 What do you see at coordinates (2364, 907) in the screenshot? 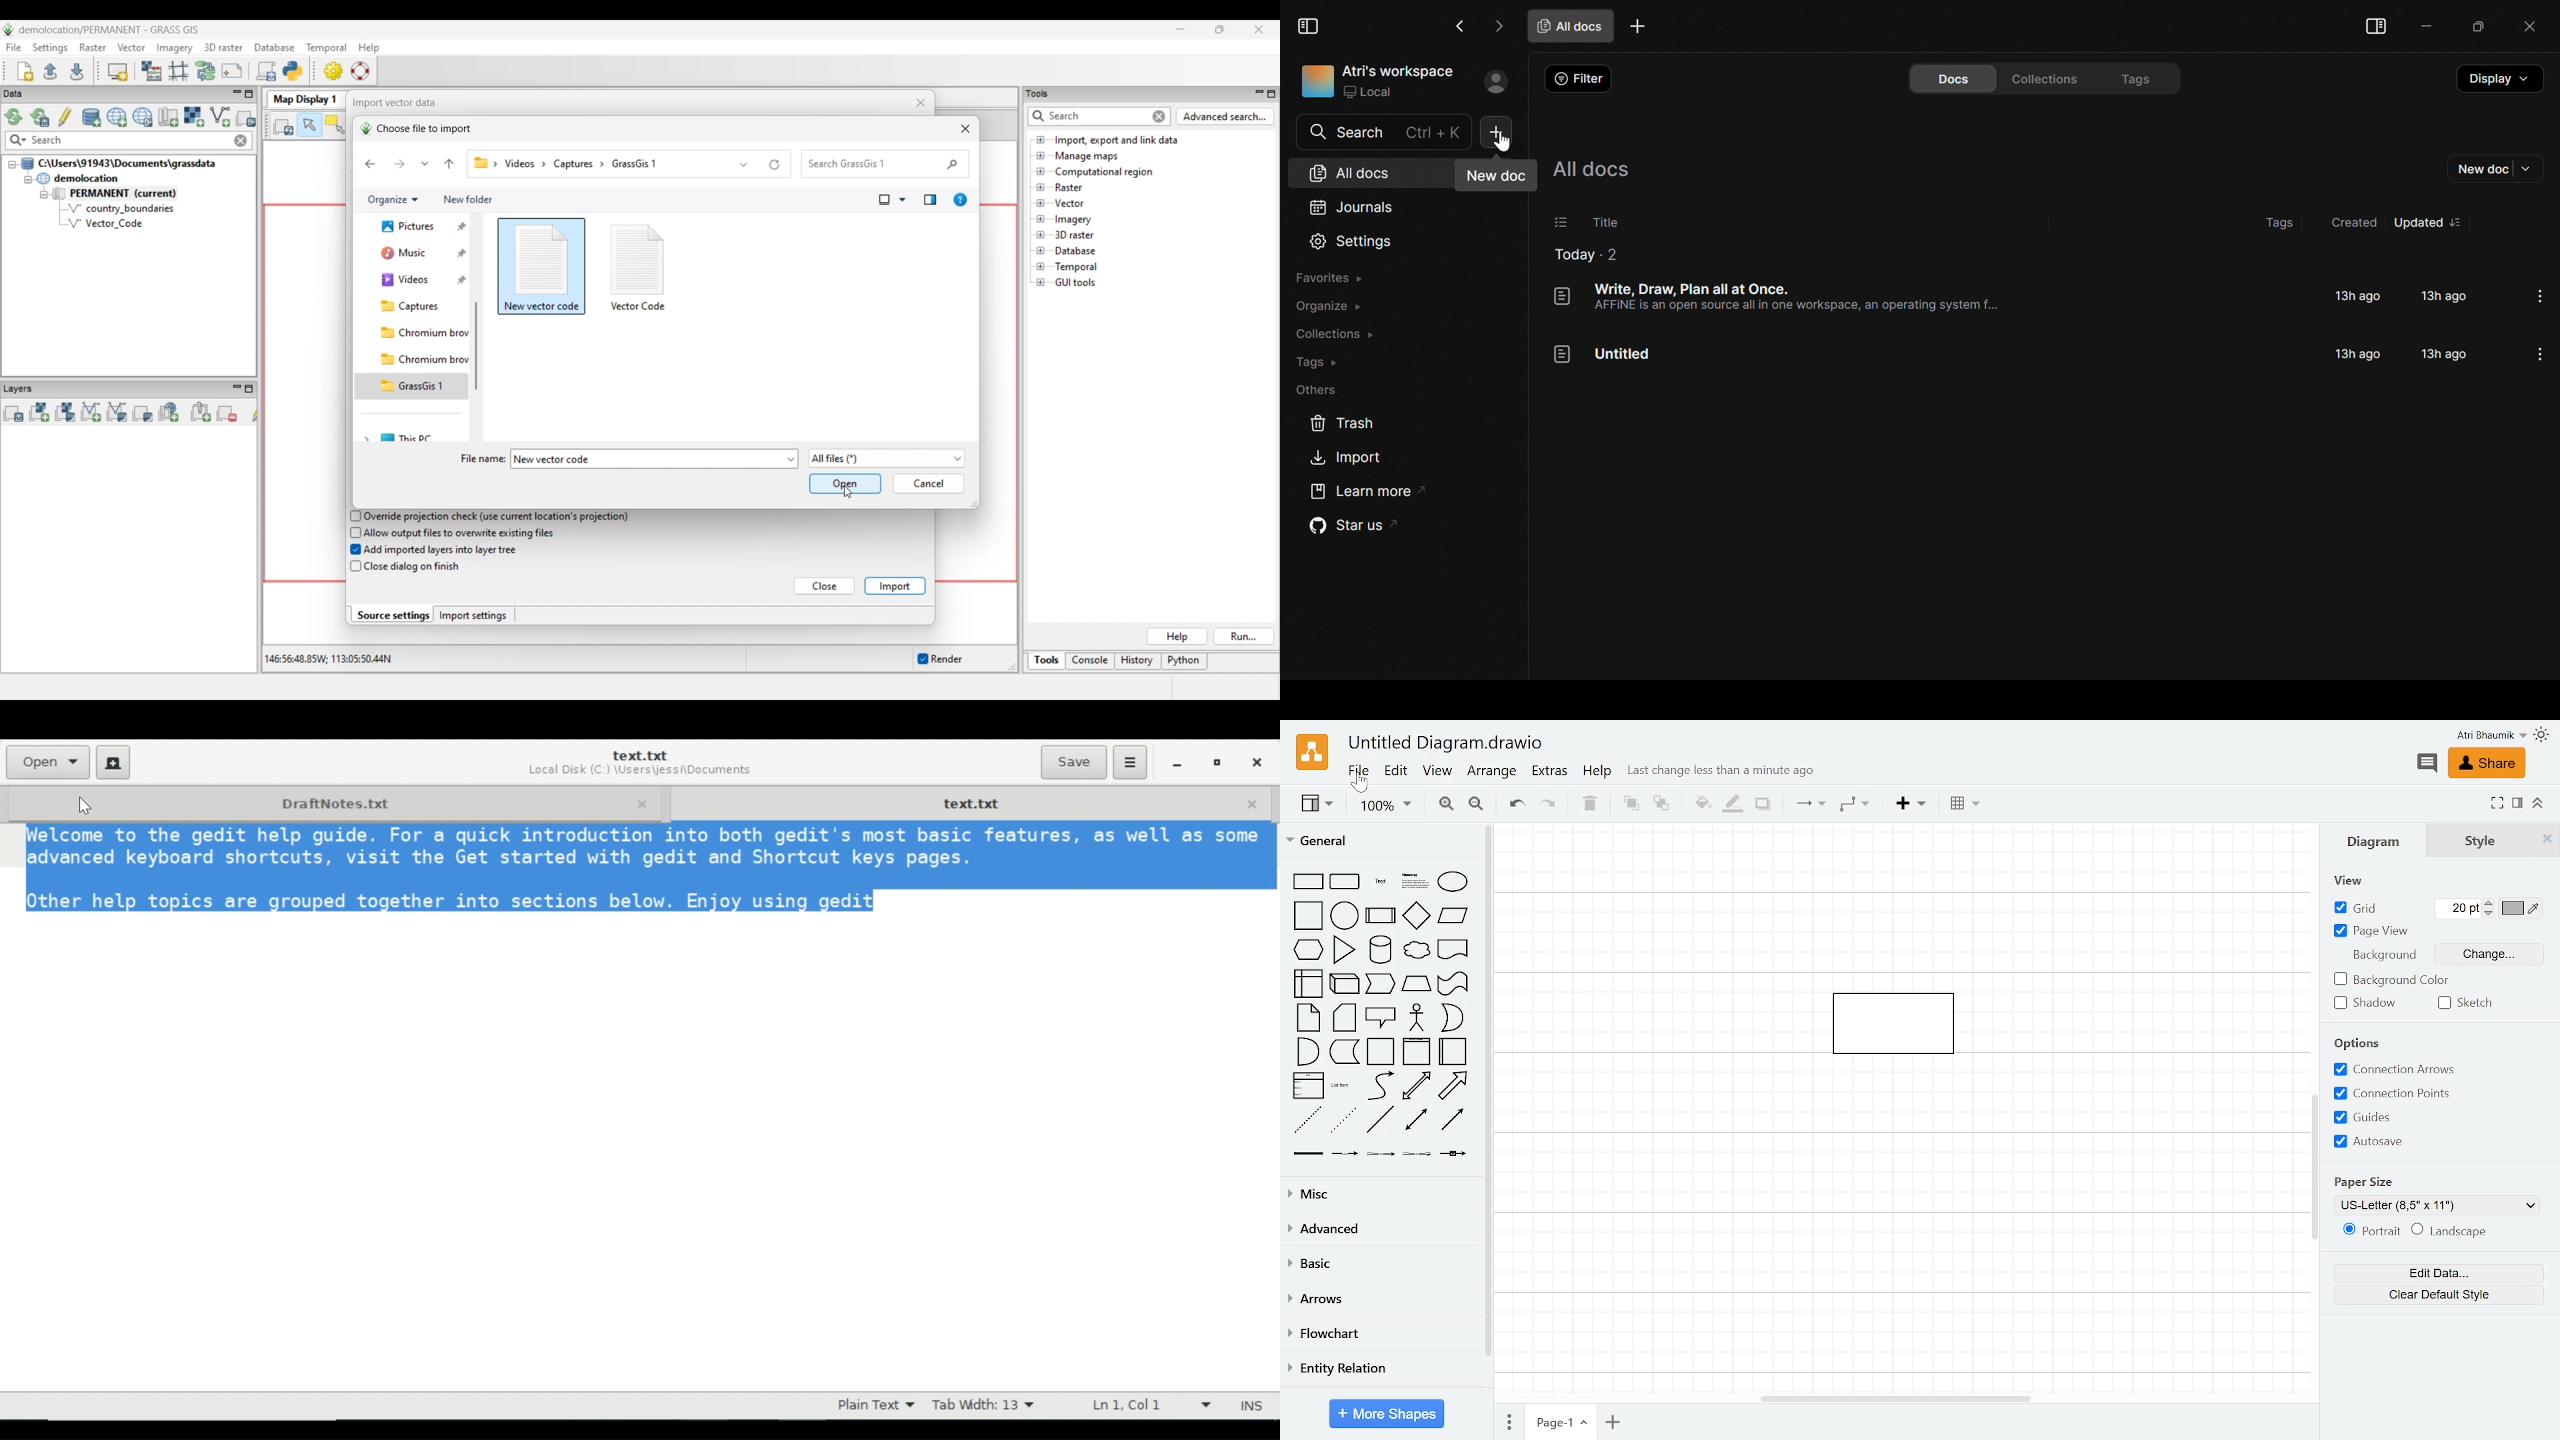
I see `Grid` at bounding box center [2364, 907].